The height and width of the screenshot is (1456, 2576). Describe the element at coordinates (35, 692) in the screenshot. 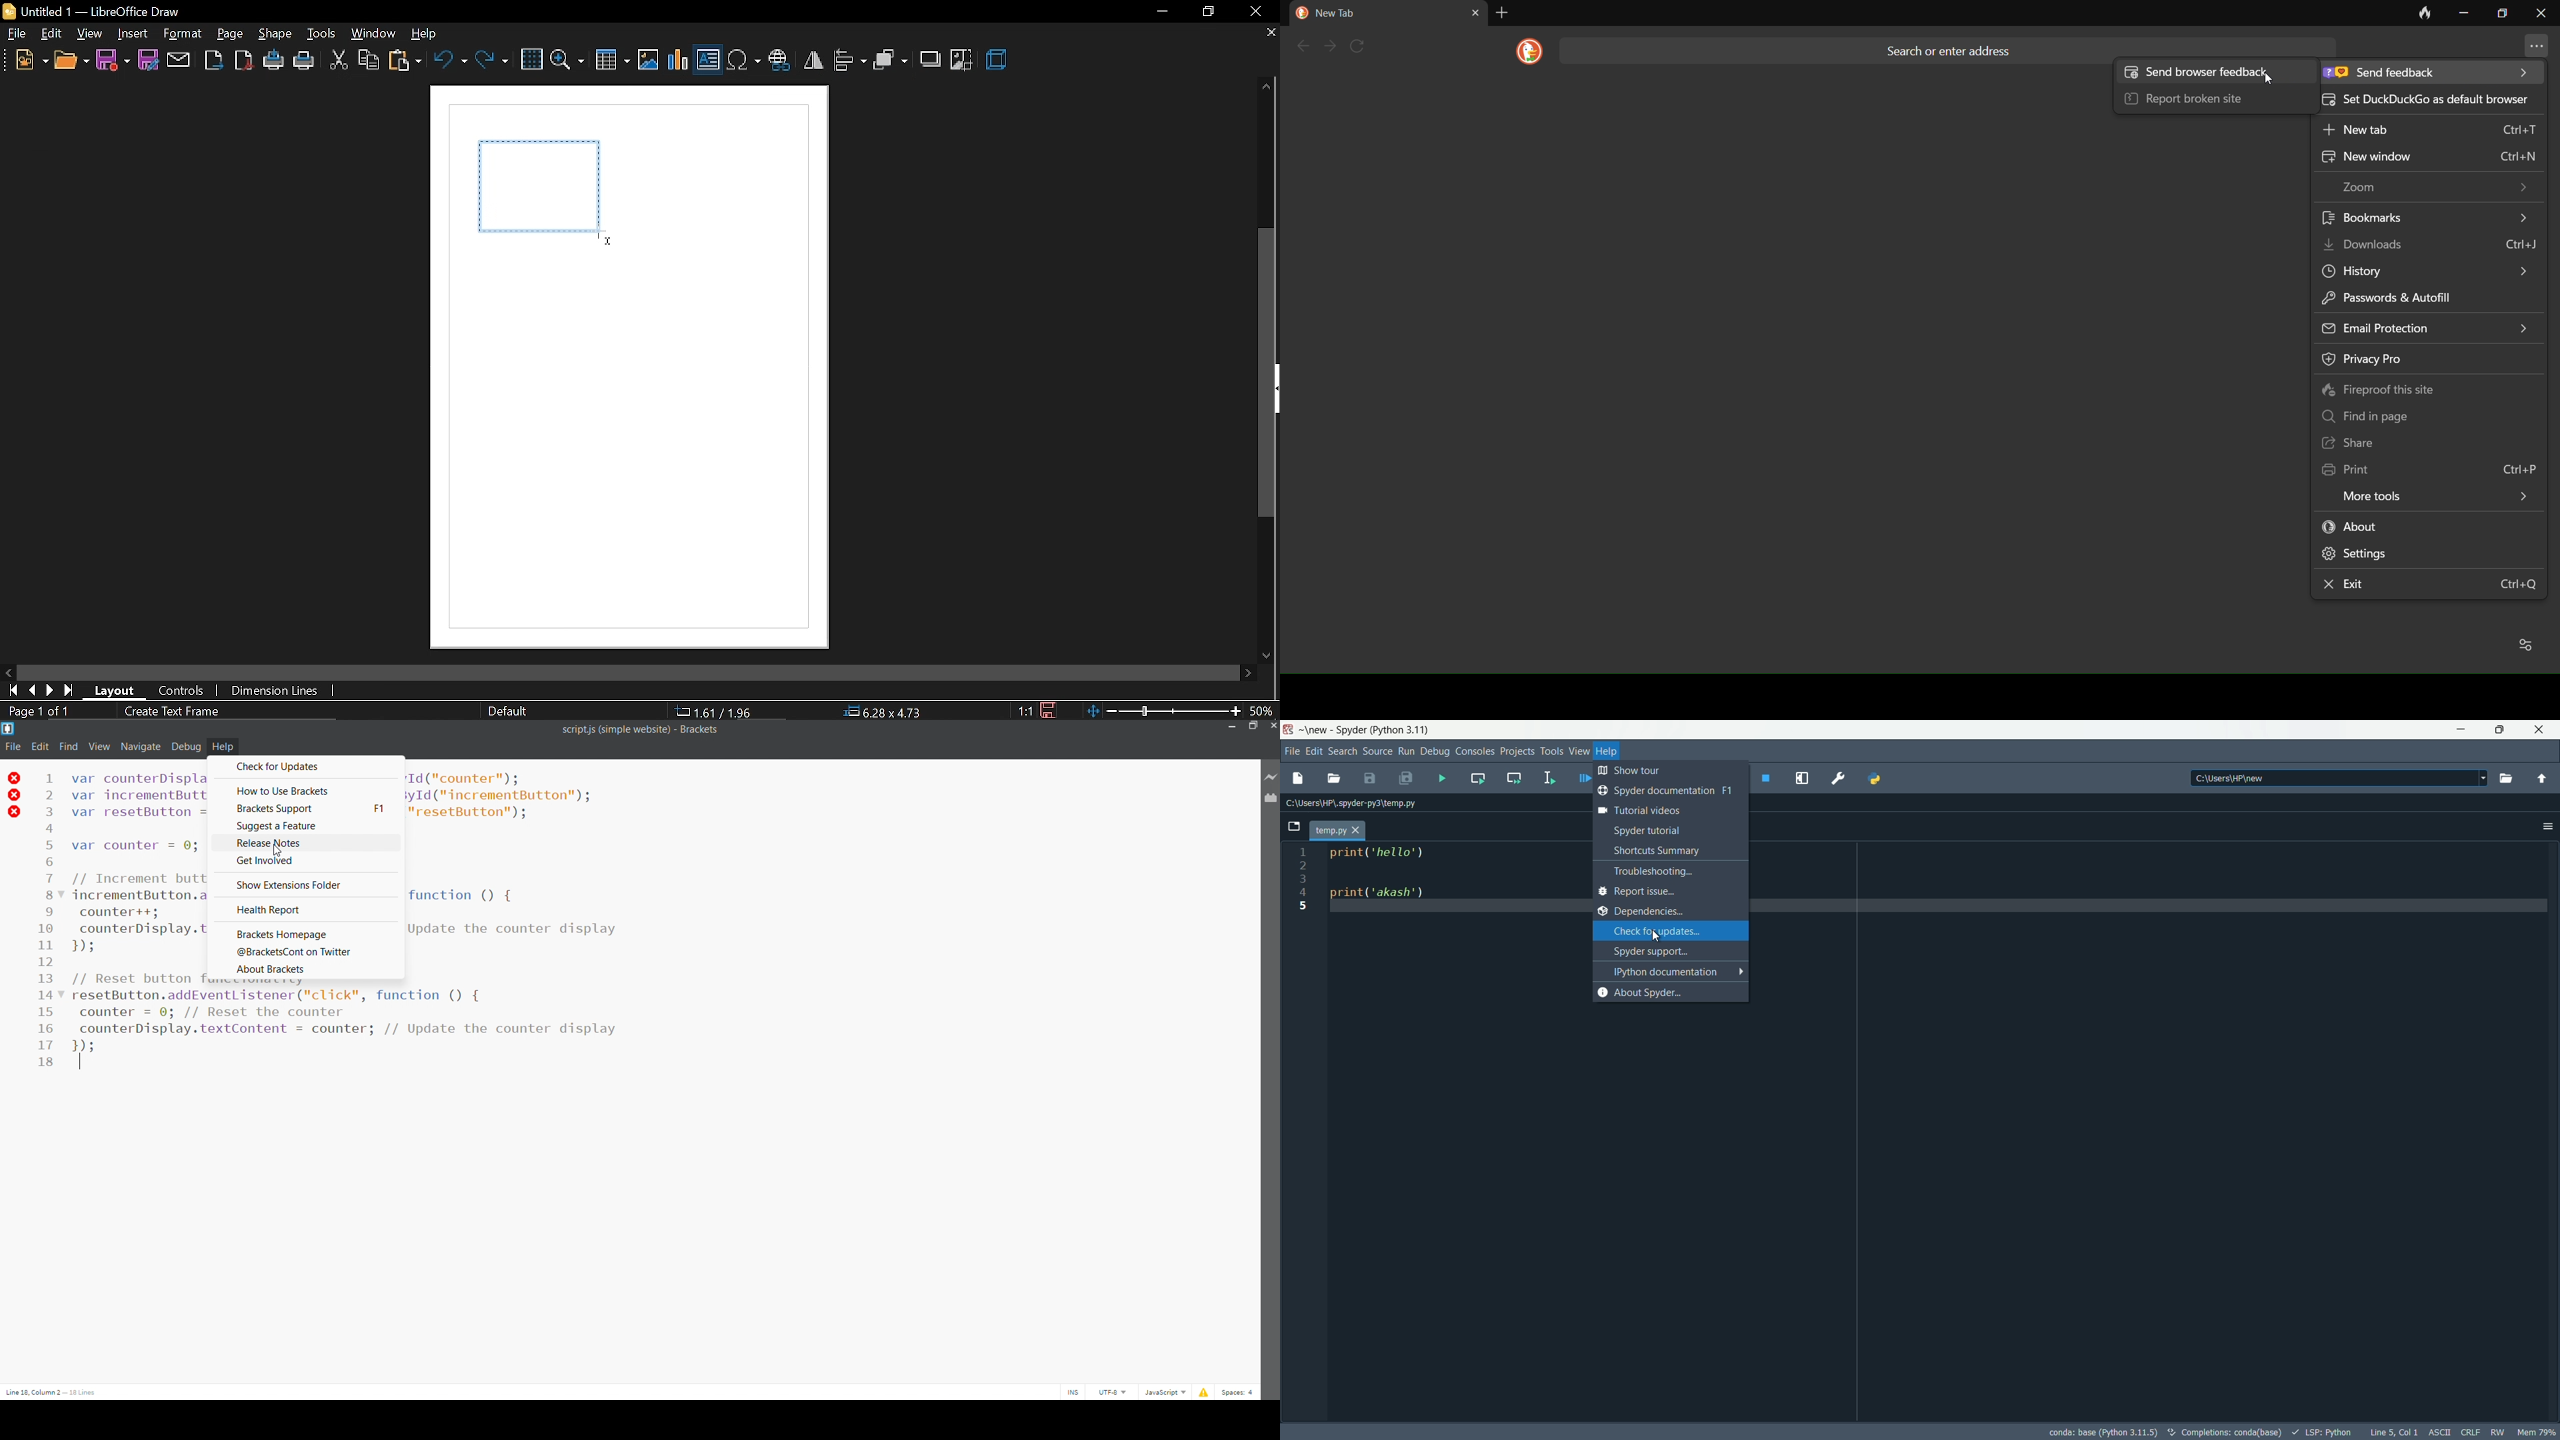

I see `previous page` at that location.